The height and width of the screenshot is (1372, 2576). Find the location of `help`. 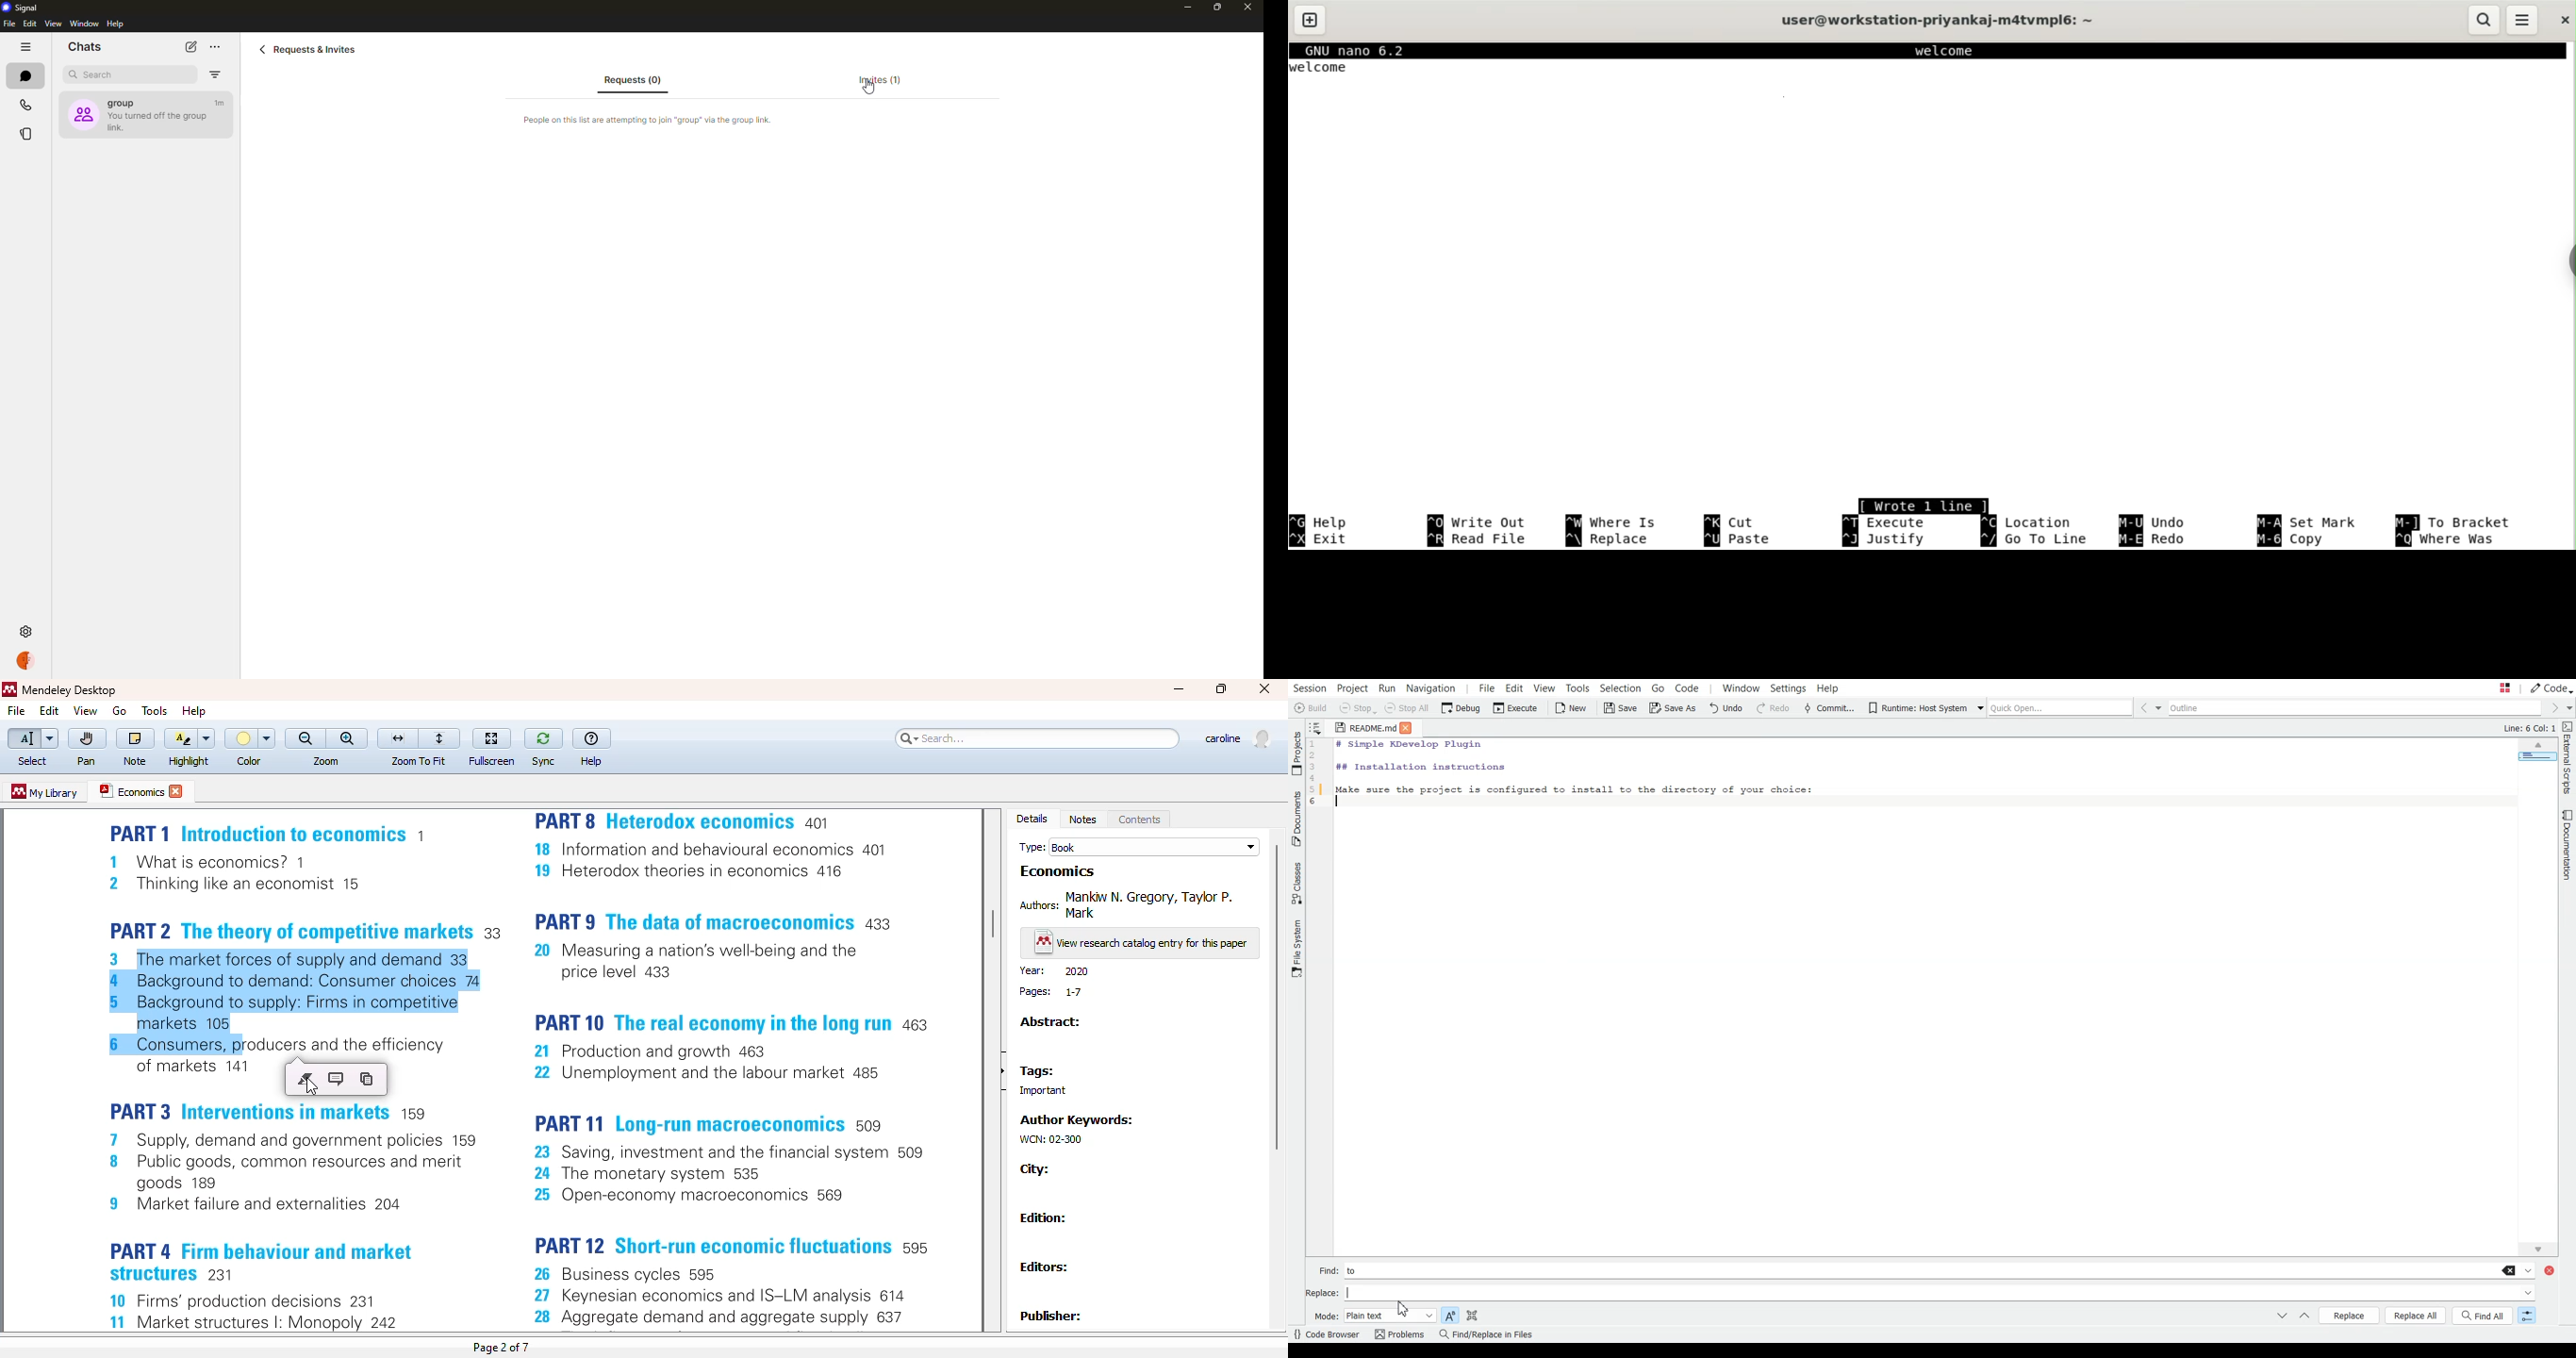

help is located at coordinates (114, 24).